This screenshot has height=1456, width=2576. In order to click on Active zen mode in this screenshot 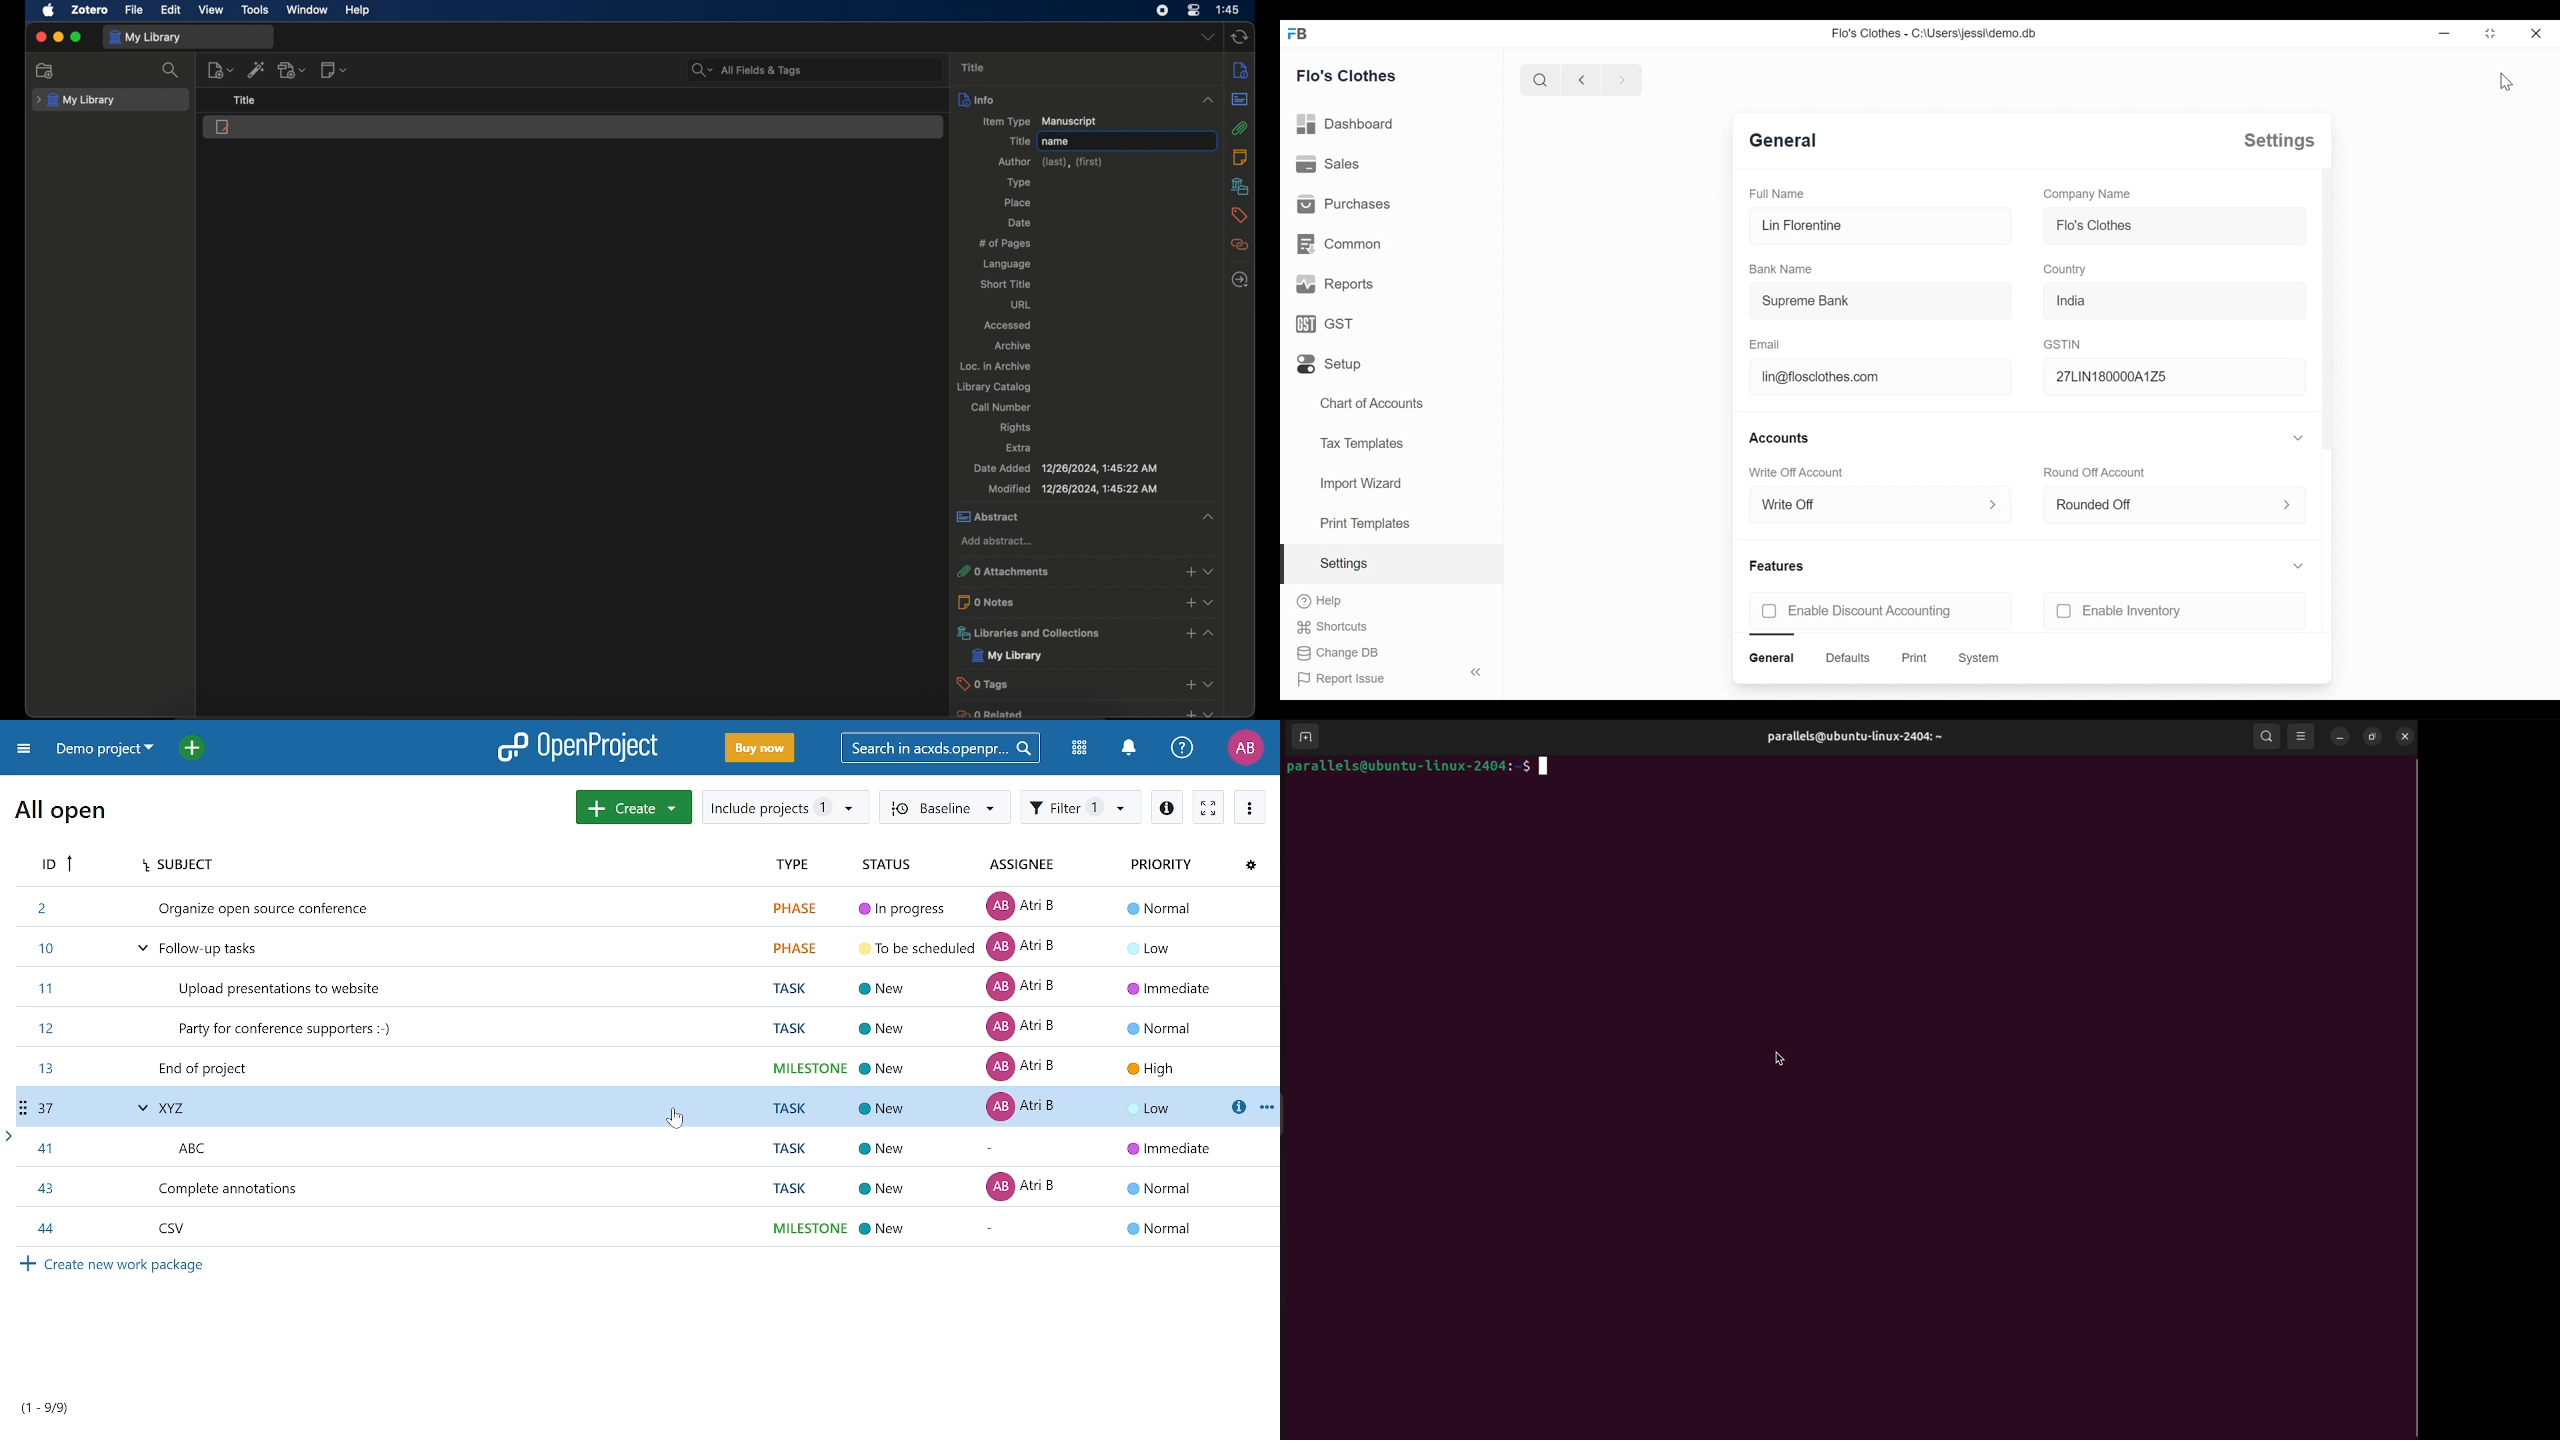, I will do `click(1211, 808)`.